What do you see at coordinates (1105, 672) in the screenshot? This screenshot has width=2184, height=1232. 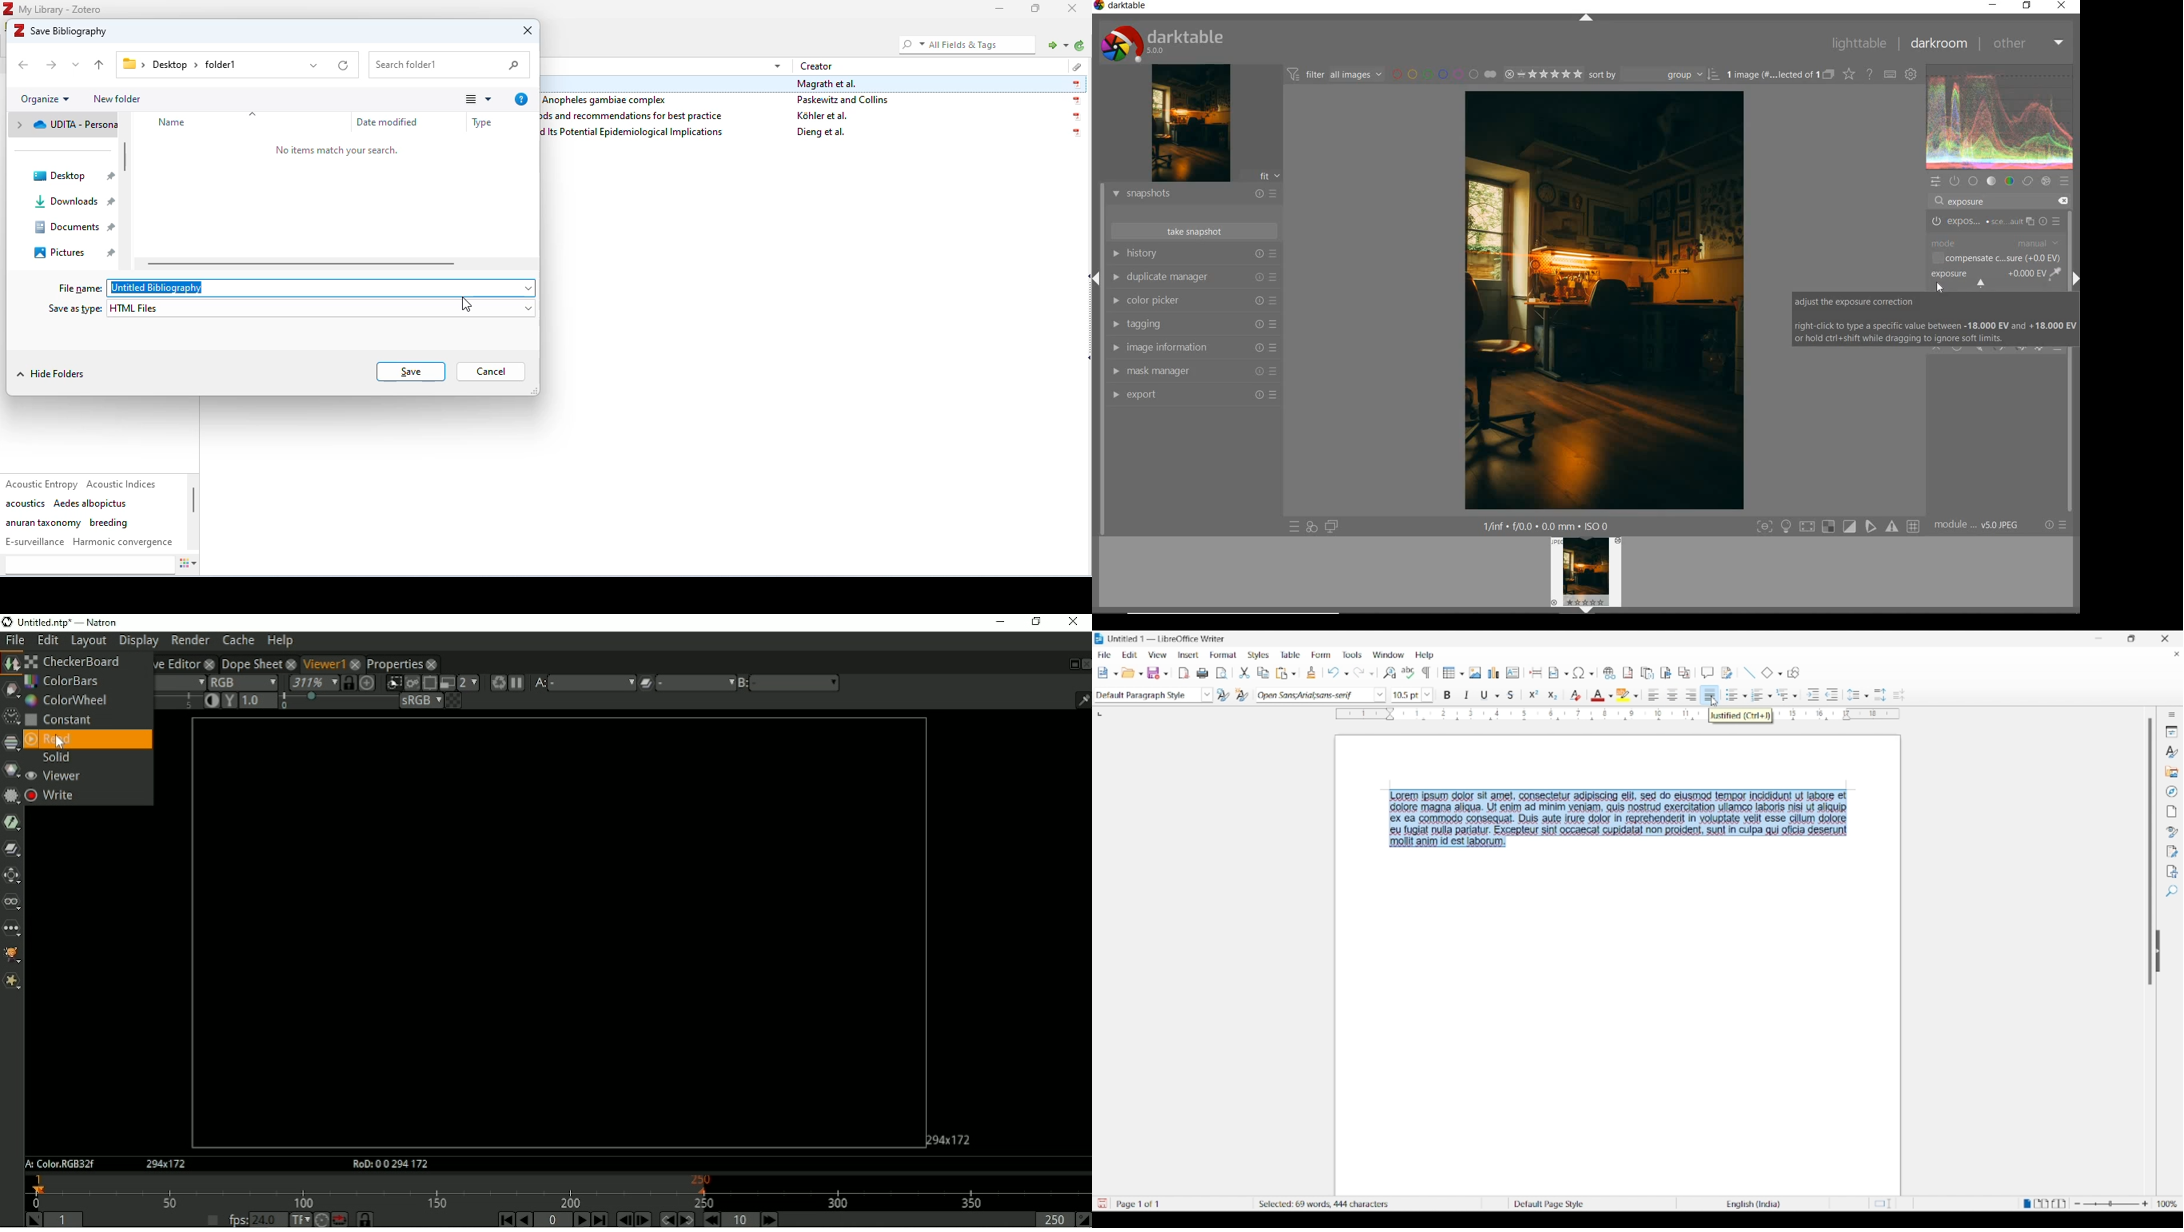 I see `Selected new document option` at bounding box center [1105, 672].